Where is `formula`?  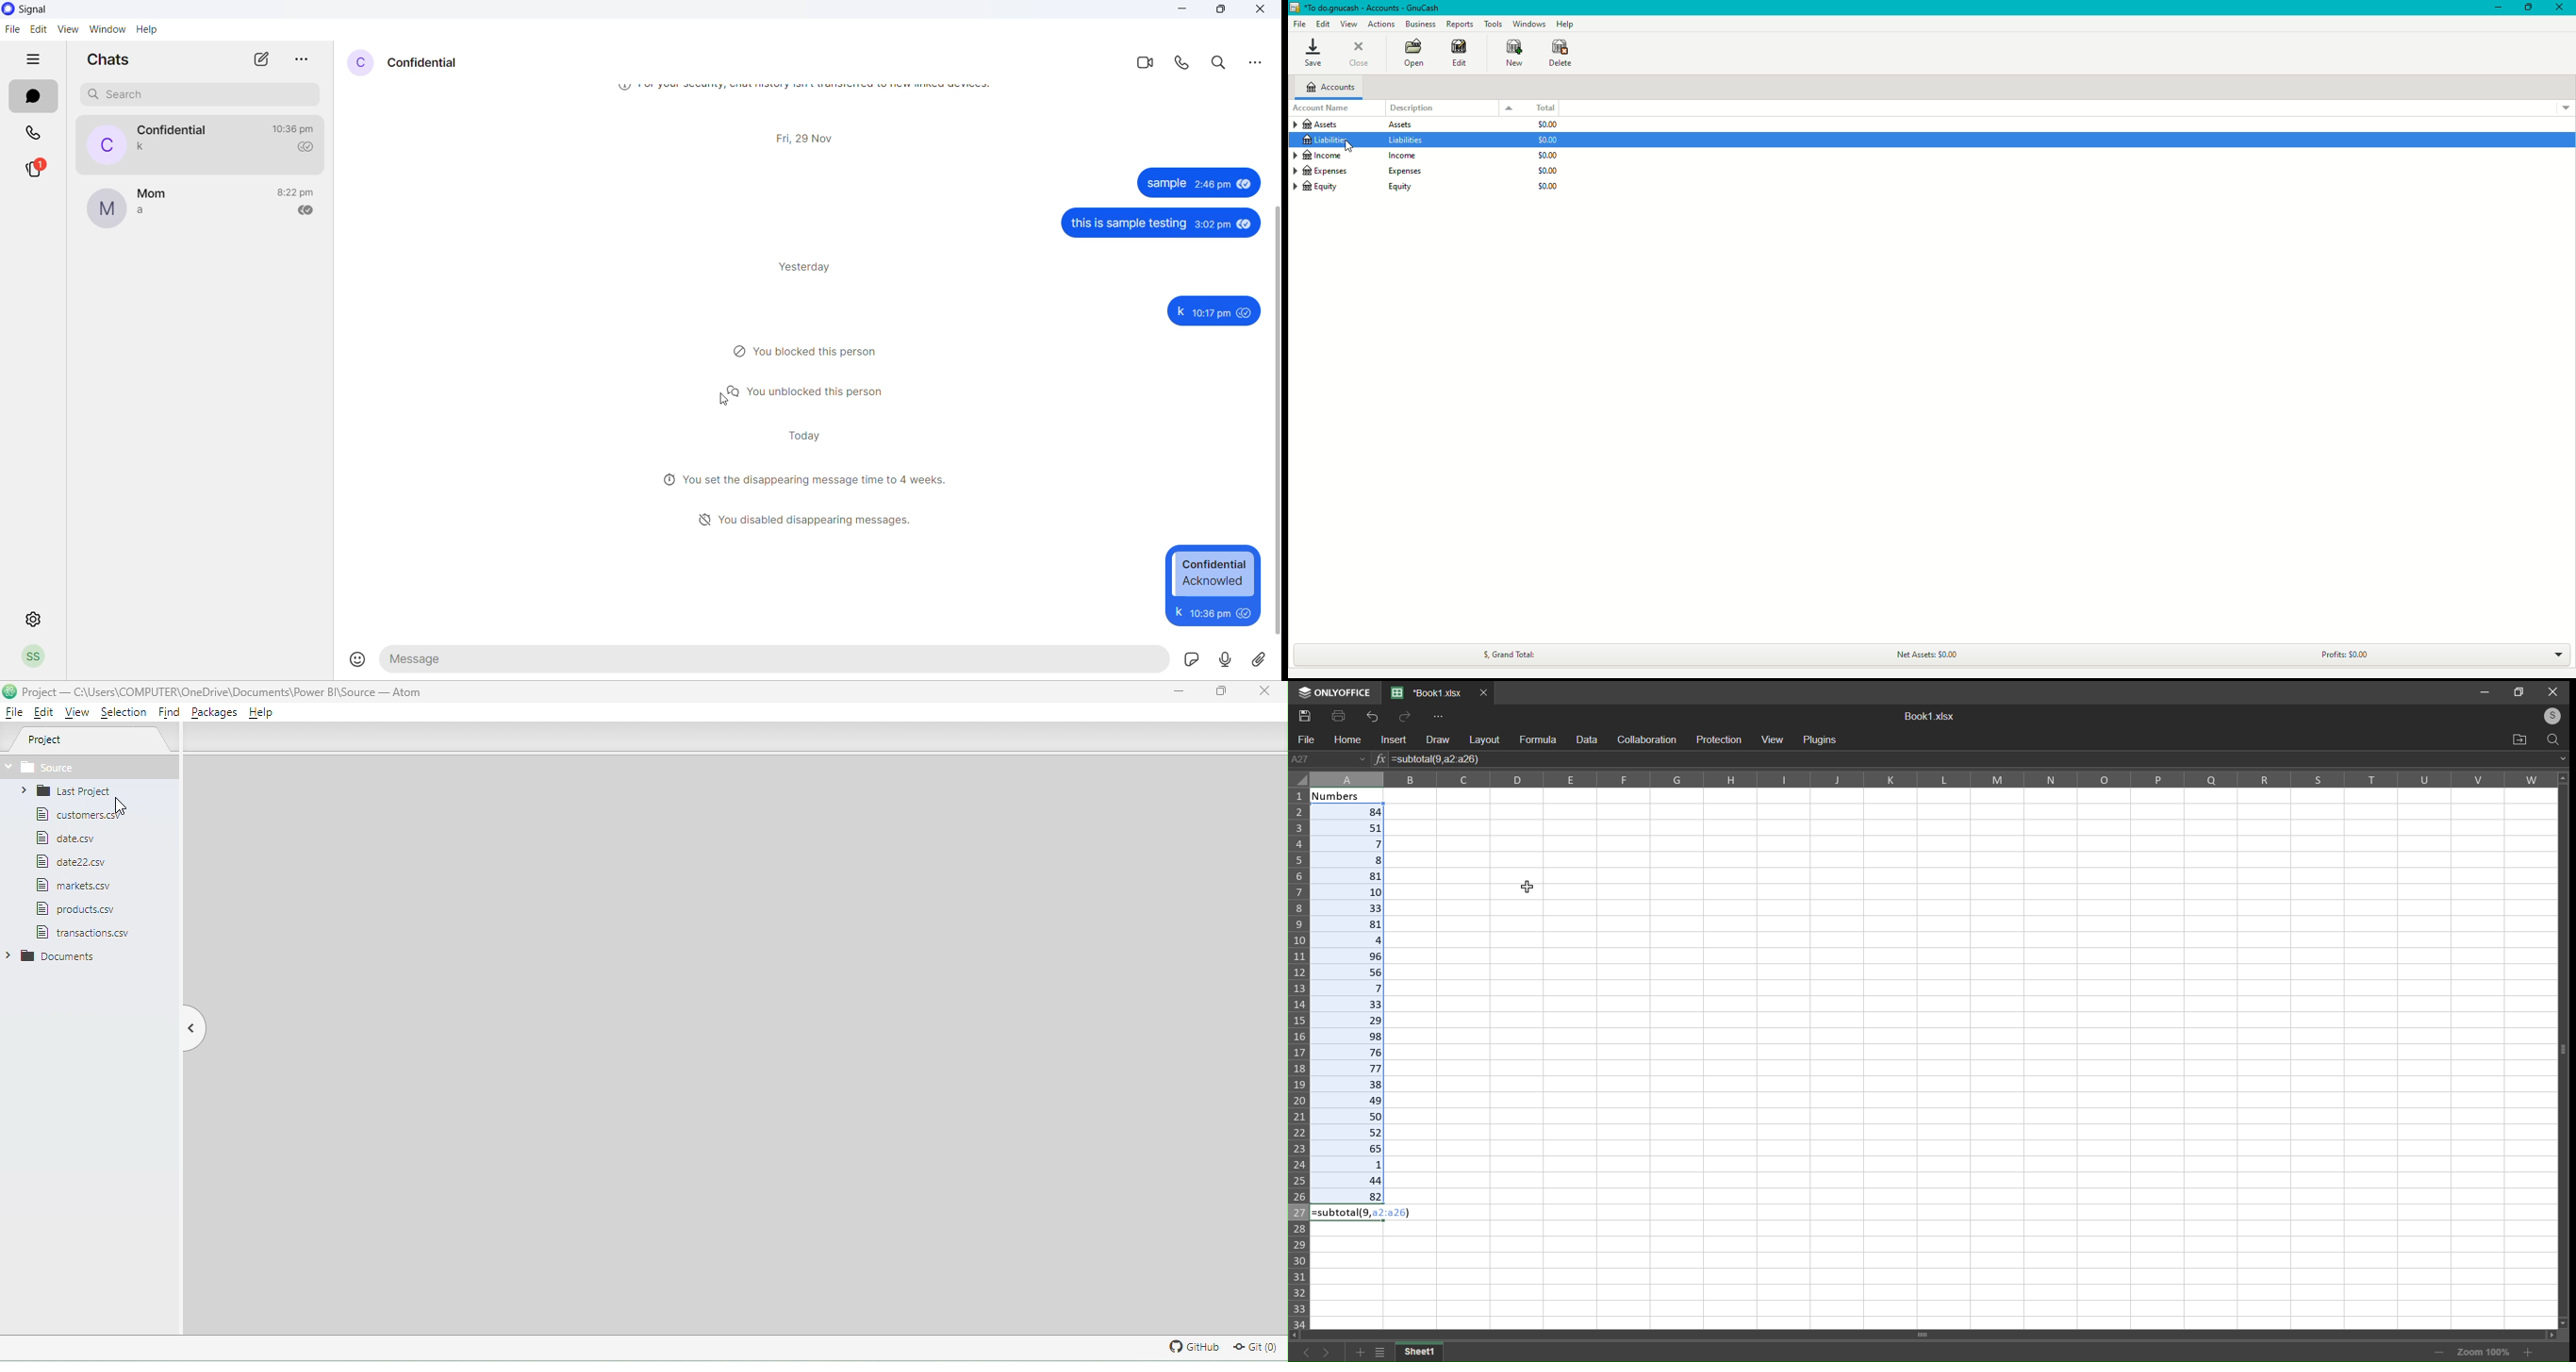 formula is located at coordinates (1538, 738).